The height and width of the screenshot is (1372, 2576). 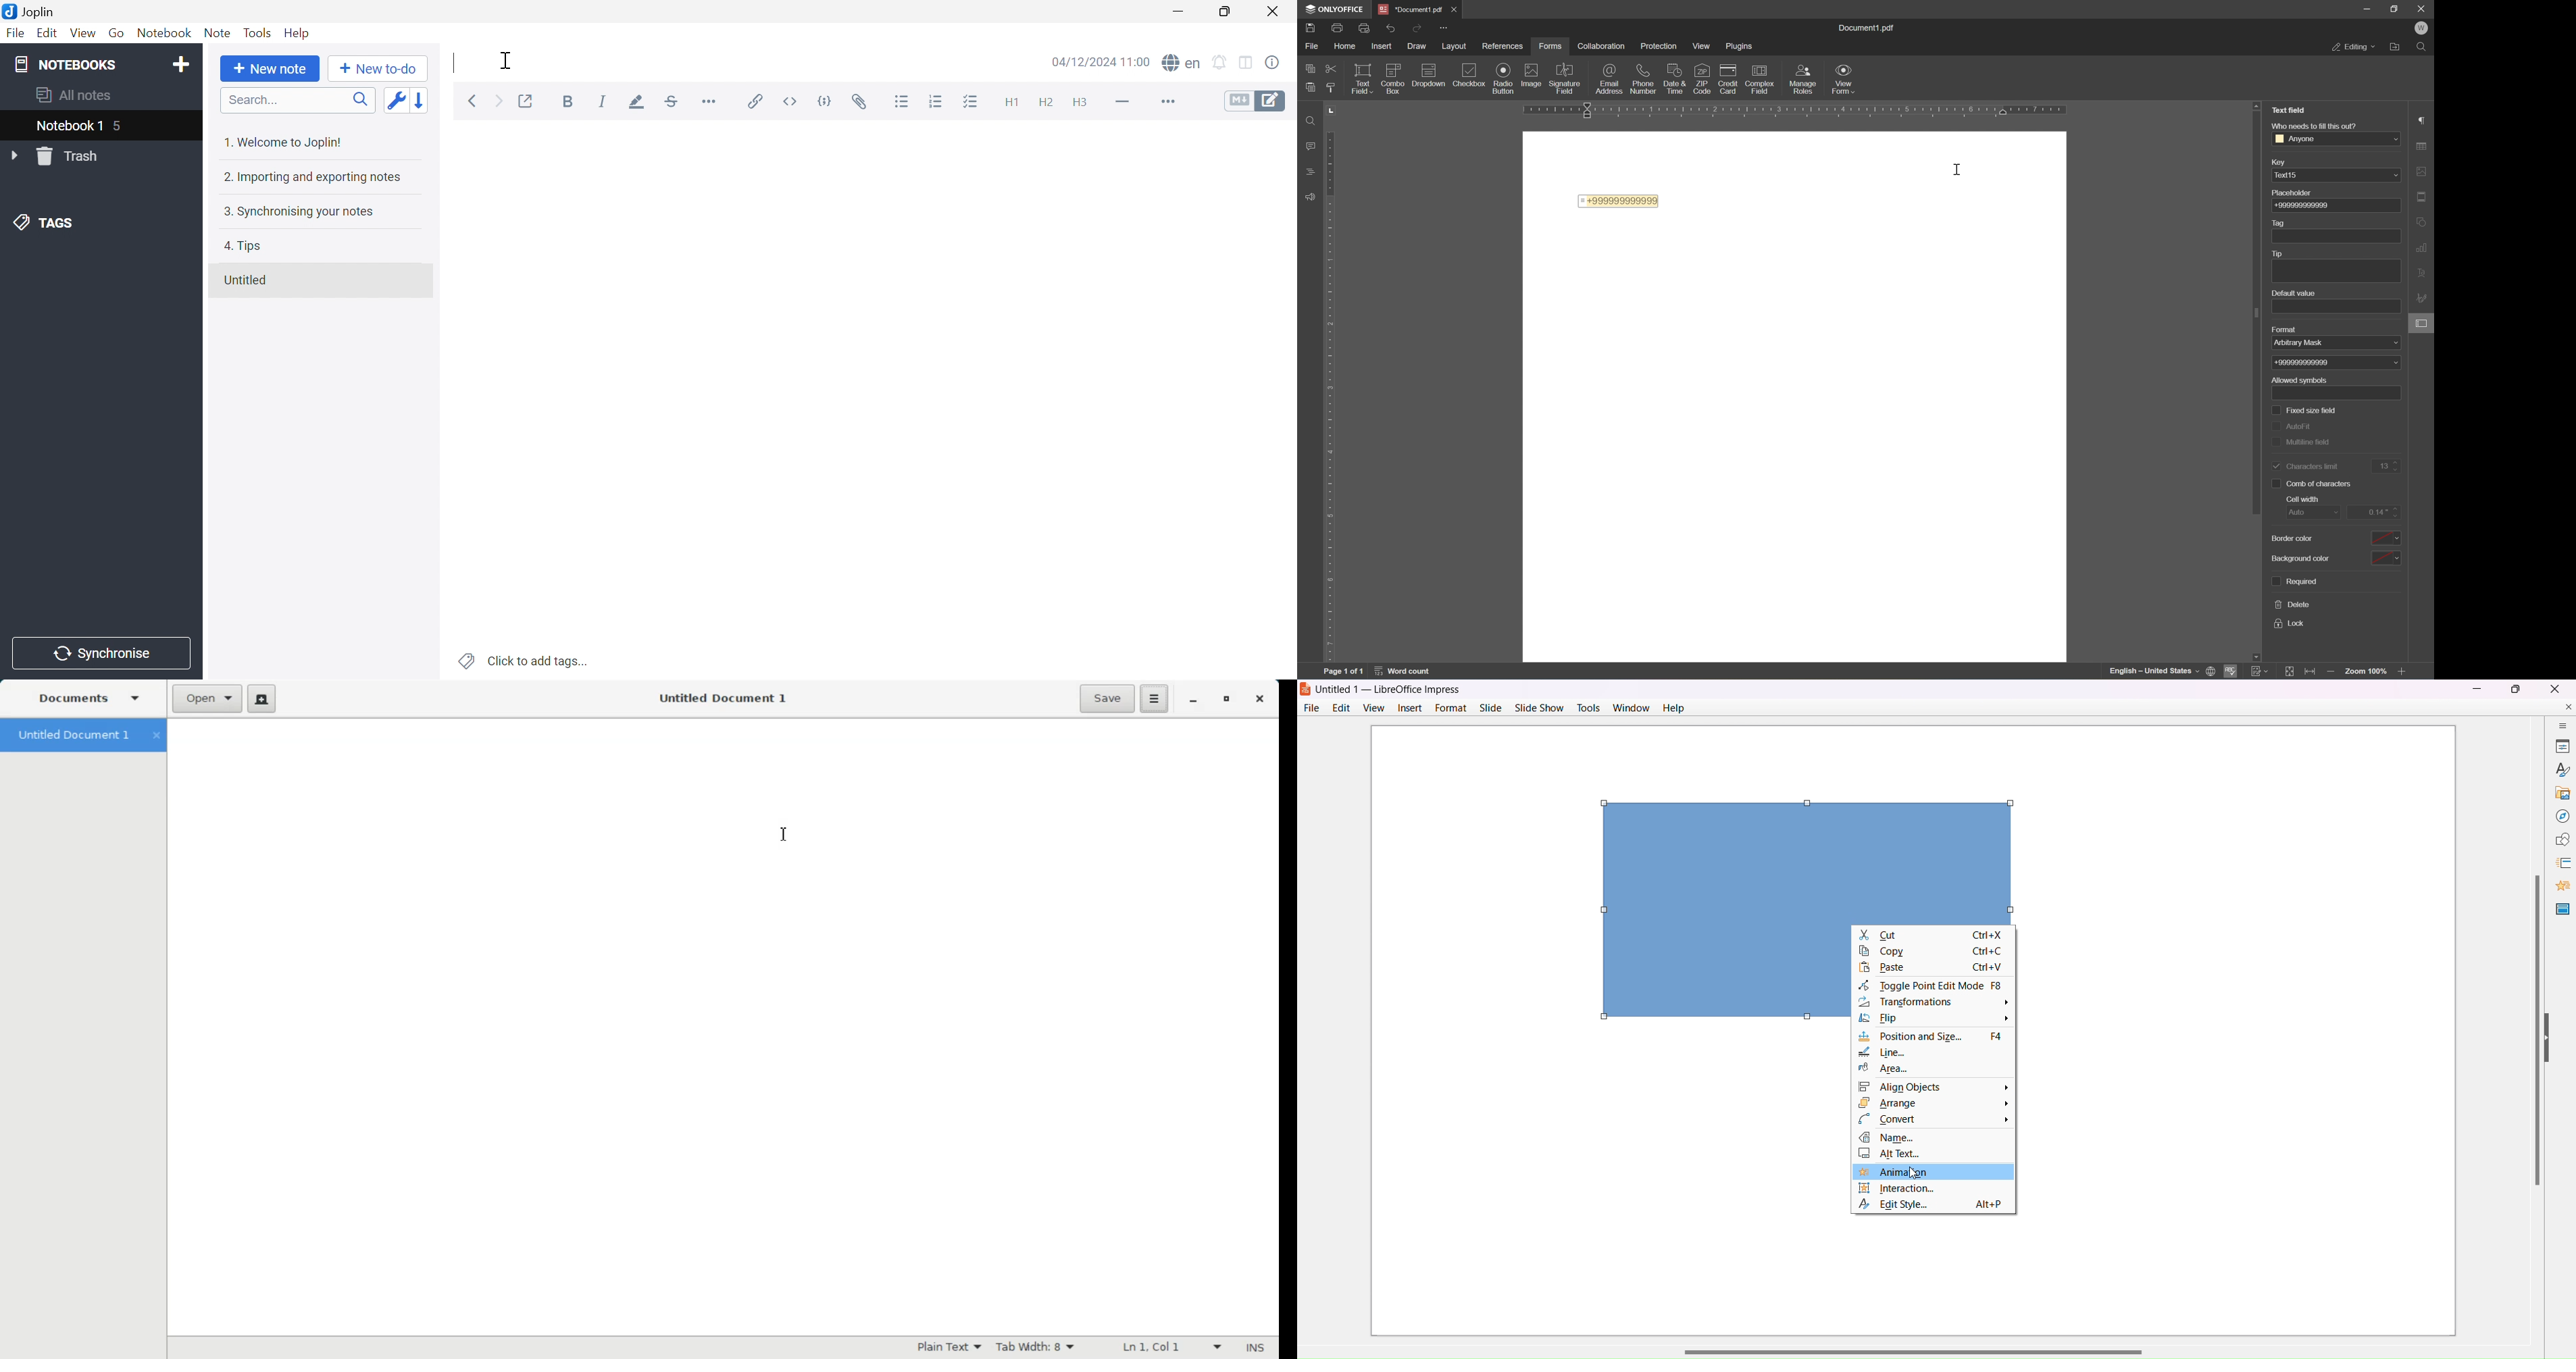 What do you see at coordinates (2212, 671) in the screenshot?
I see `set document language` at bounding box center [2212, 671].